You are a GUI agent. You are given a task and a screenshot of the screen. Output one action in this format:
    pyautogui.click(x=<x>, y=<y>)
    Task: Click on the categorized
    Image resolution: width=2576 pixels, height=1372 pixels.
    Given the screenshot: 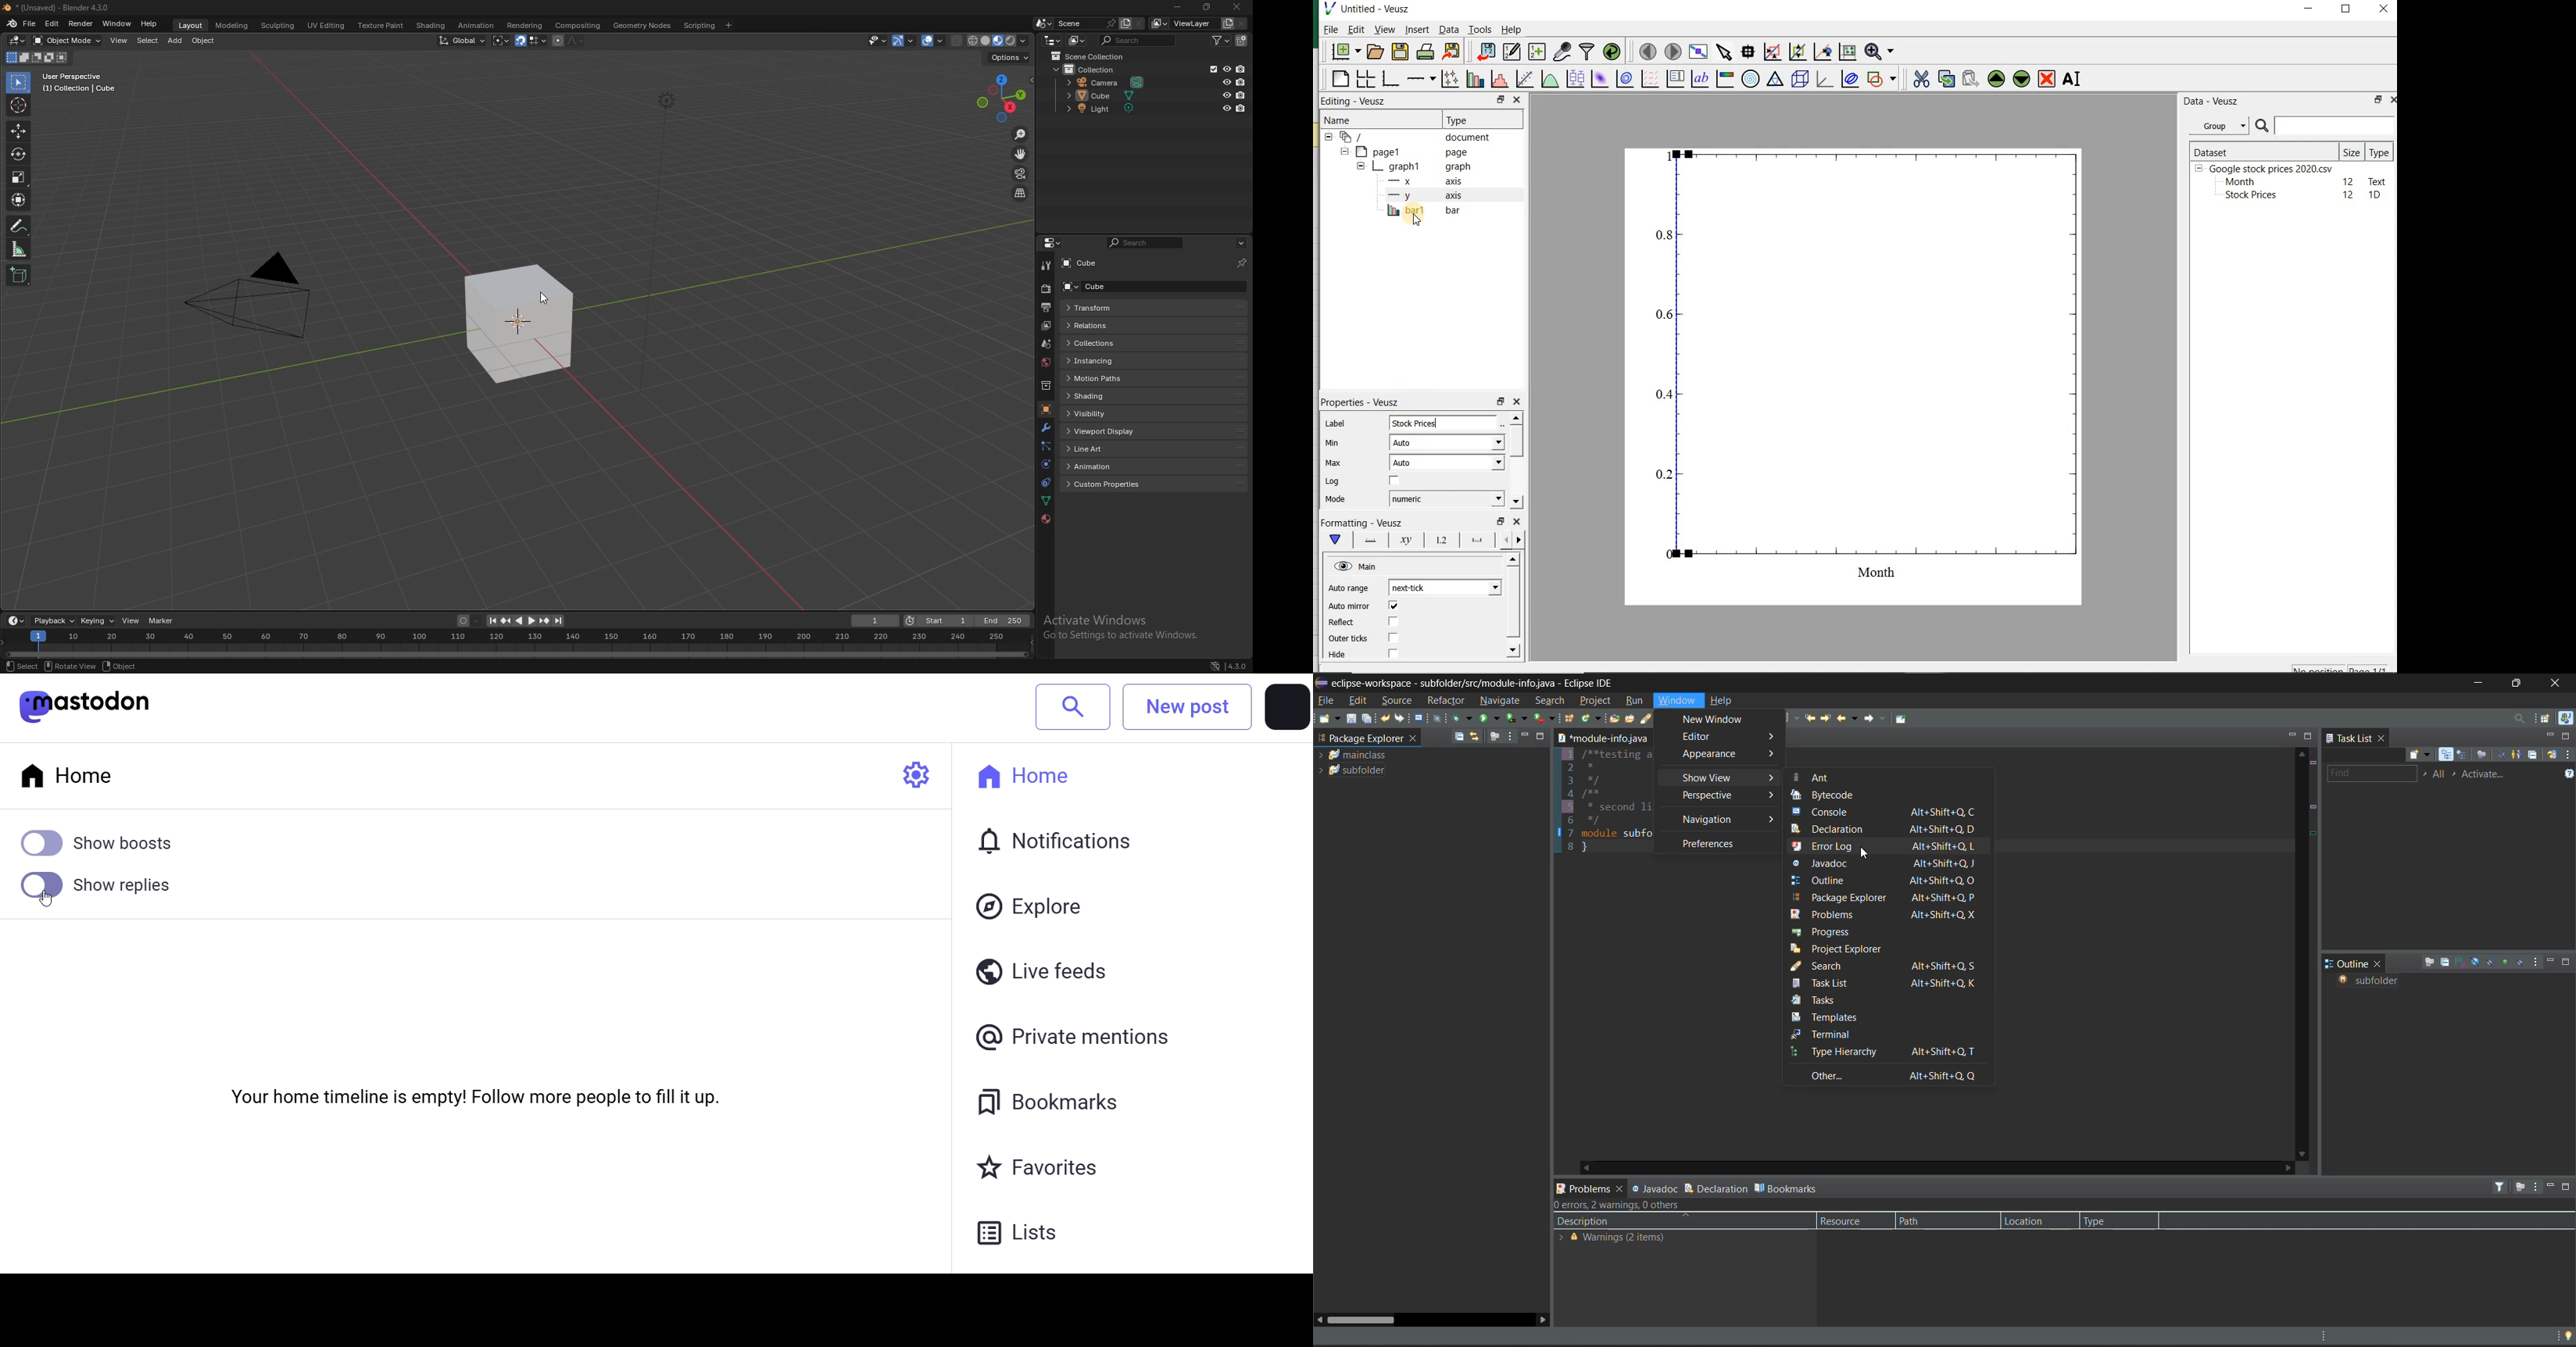 What is the action you would take?
    pyautogui.click(x=2448, y=755)
    